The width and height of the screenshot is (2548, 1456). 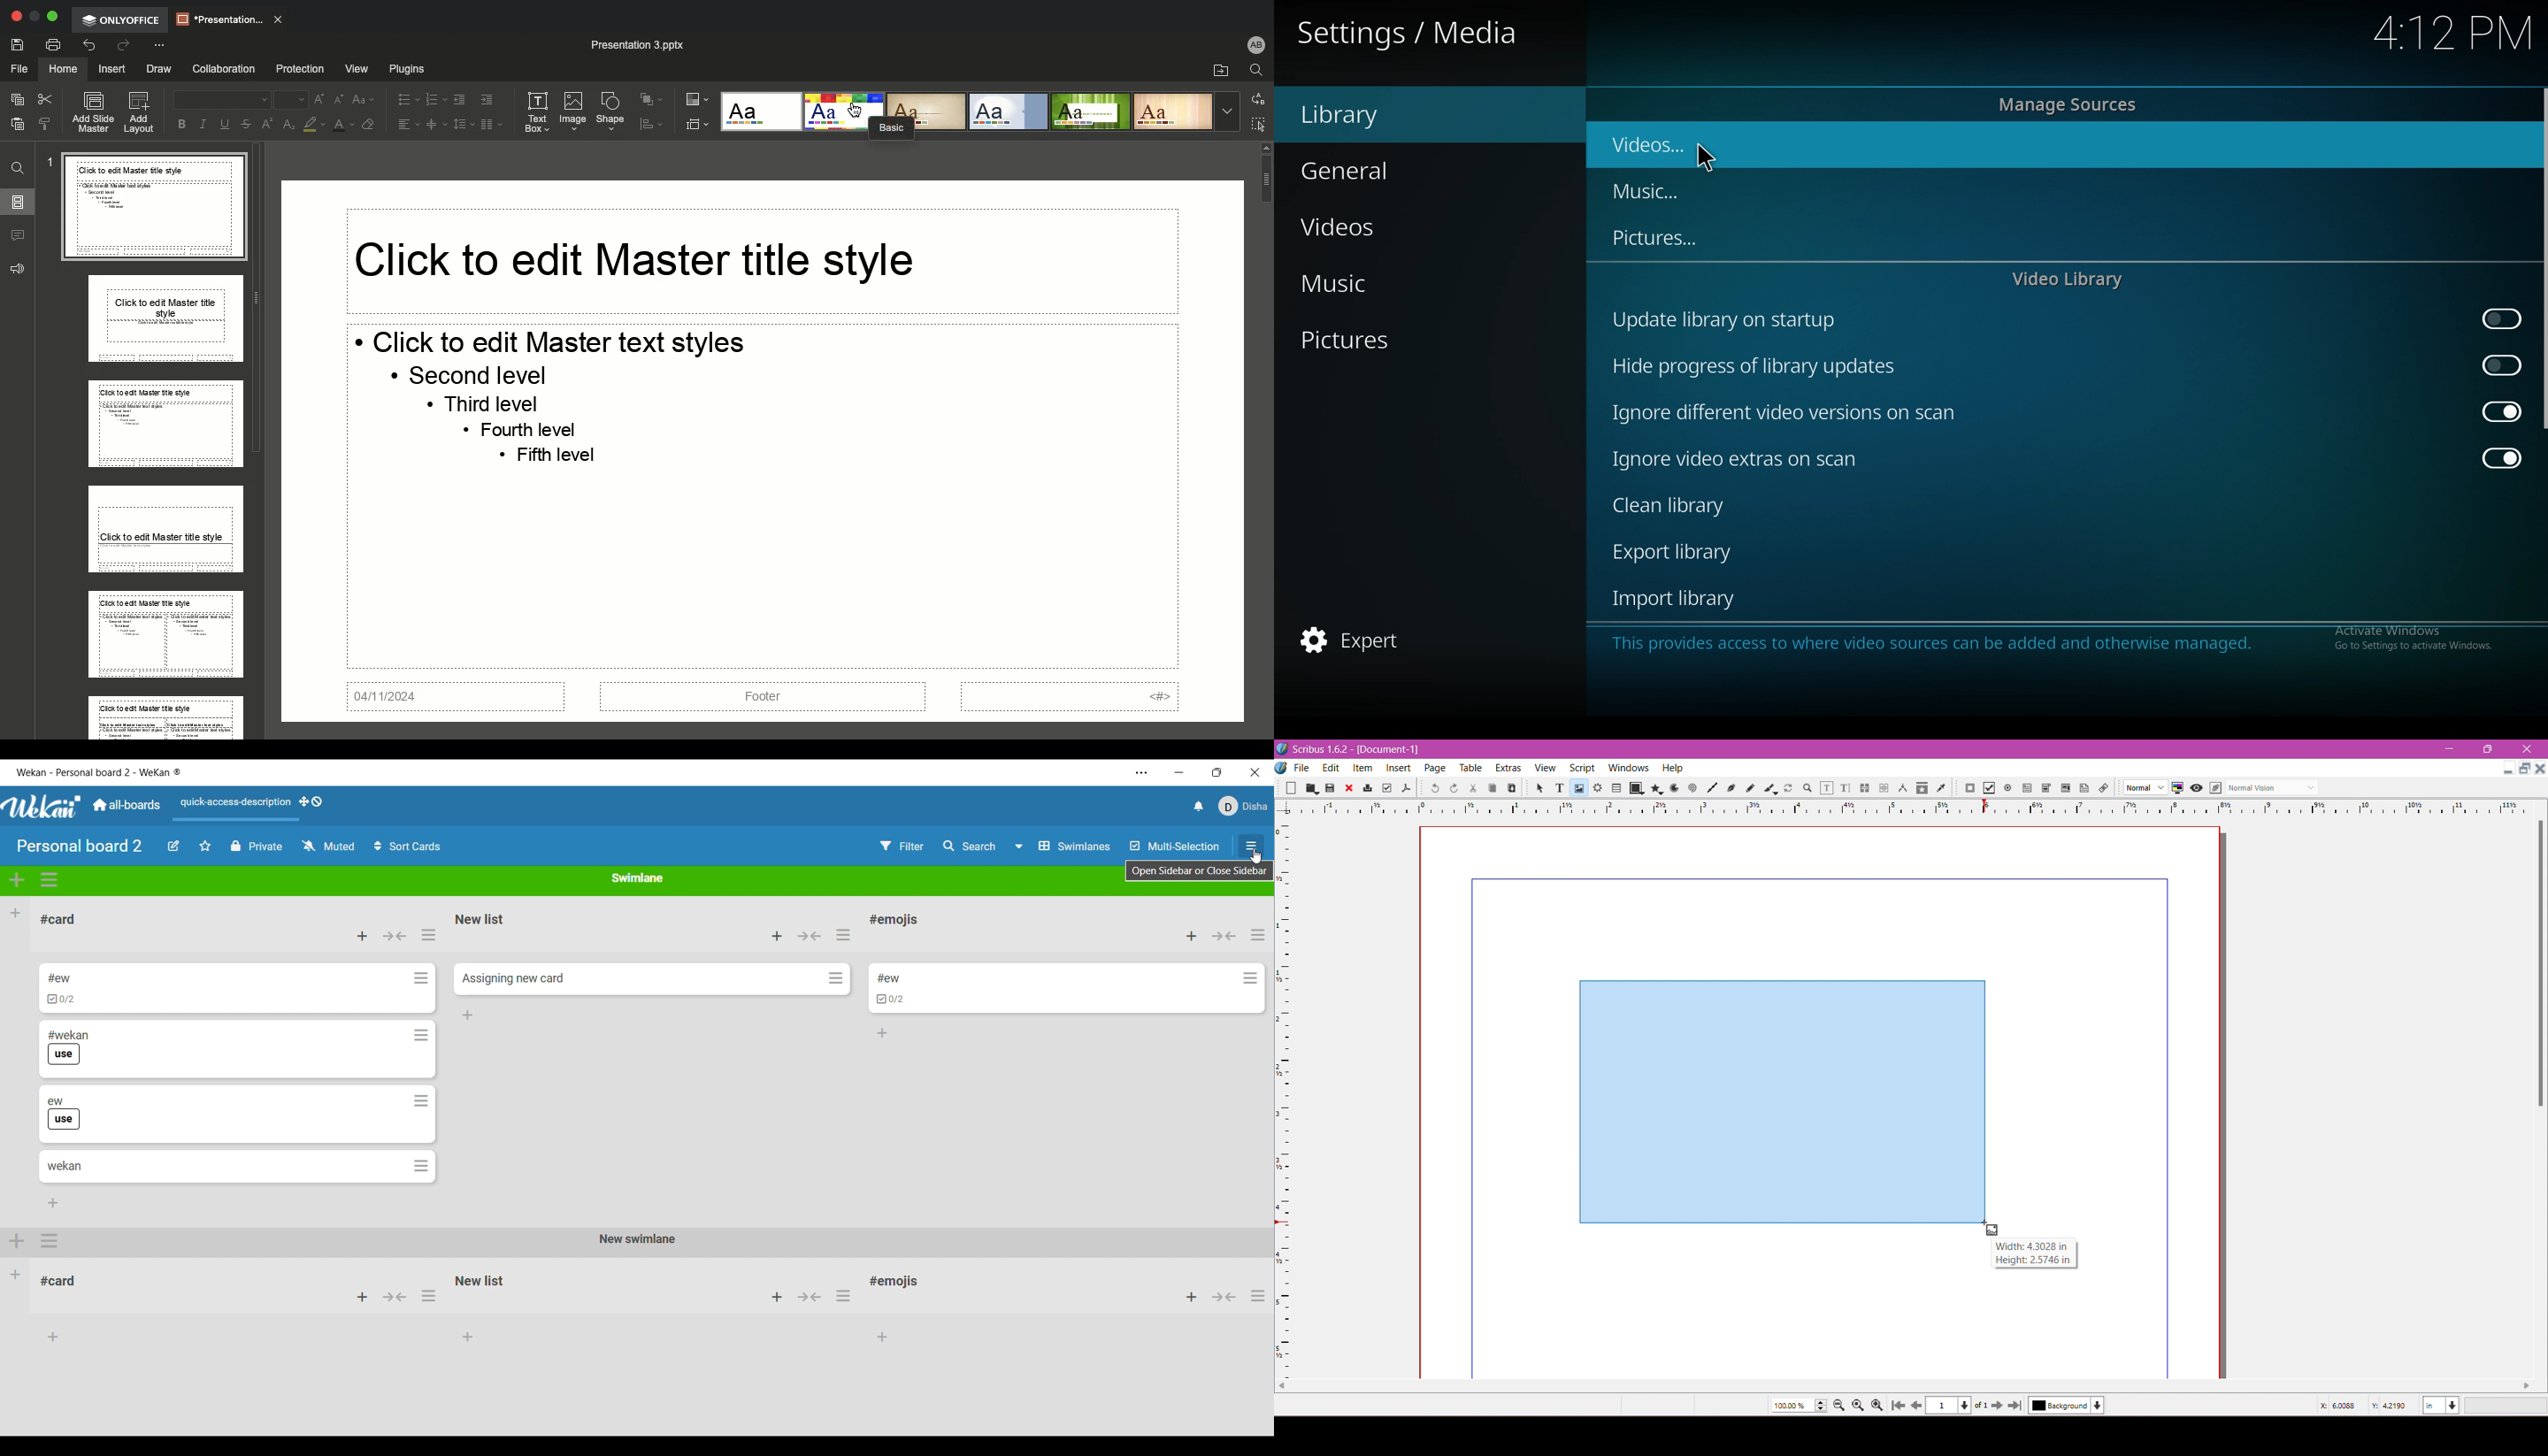 I want to click on List actions, so click(x=843, y=935).